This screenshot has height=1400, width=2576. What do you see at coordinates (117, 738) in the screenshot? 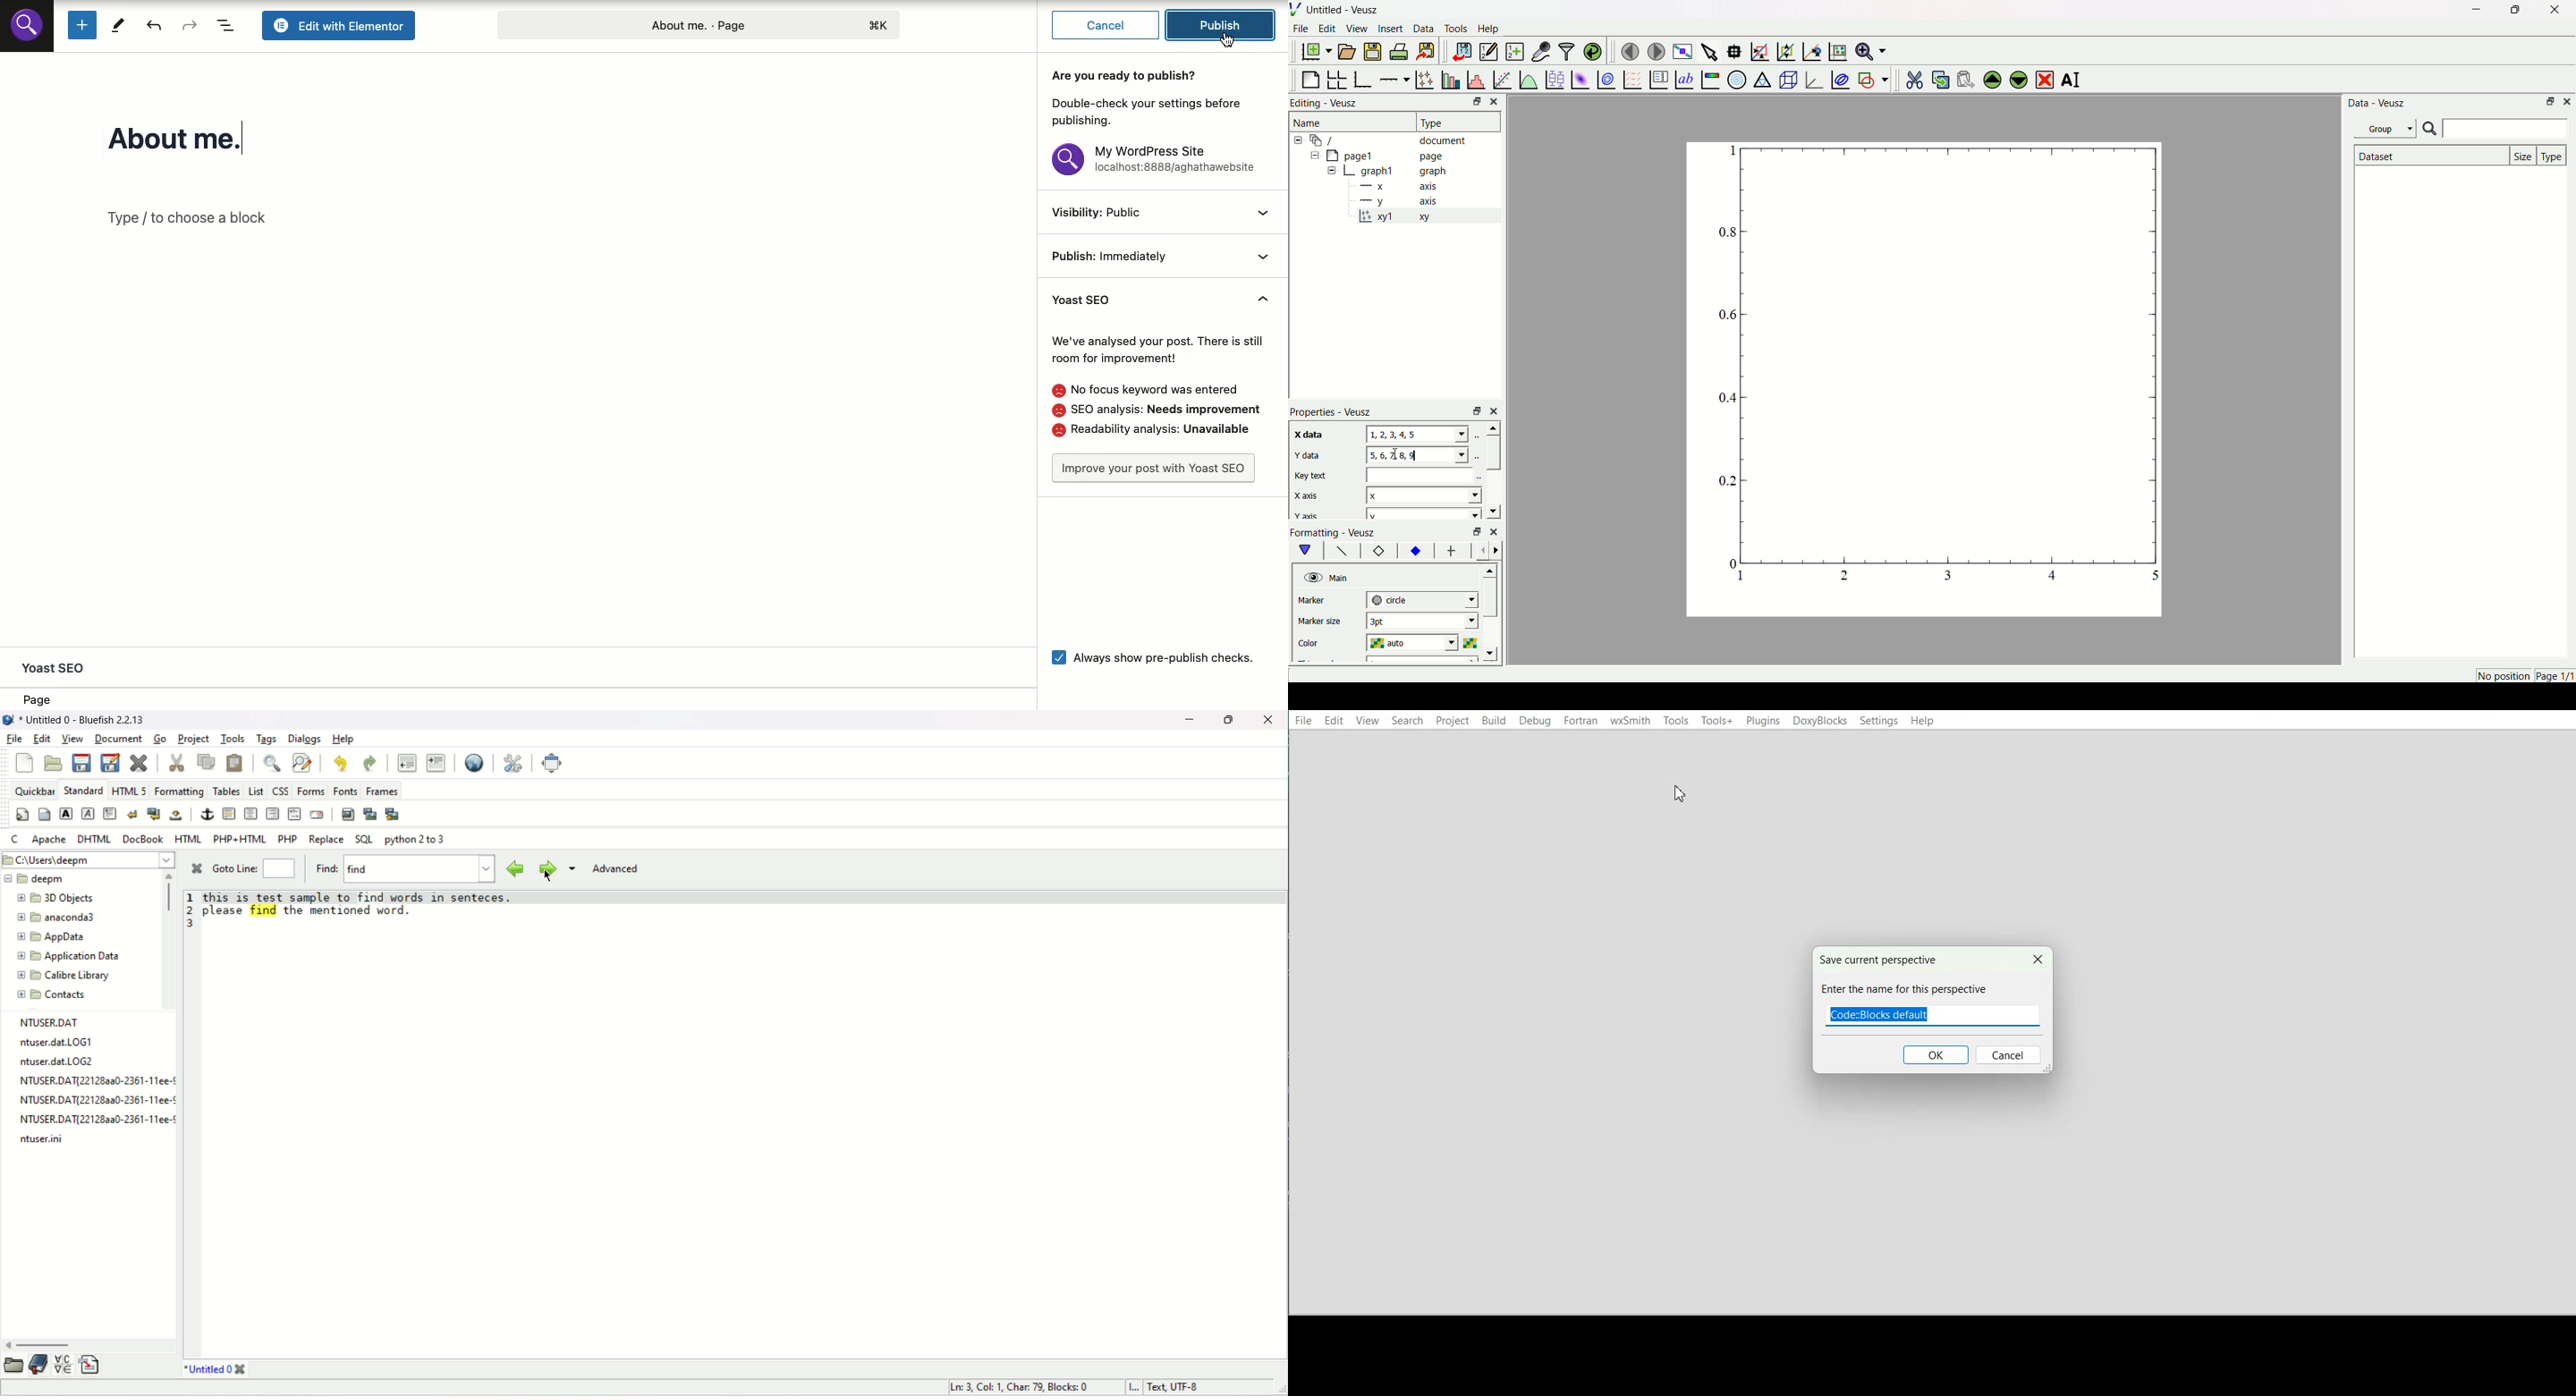
I see `document` at bounding box center [117, 738].